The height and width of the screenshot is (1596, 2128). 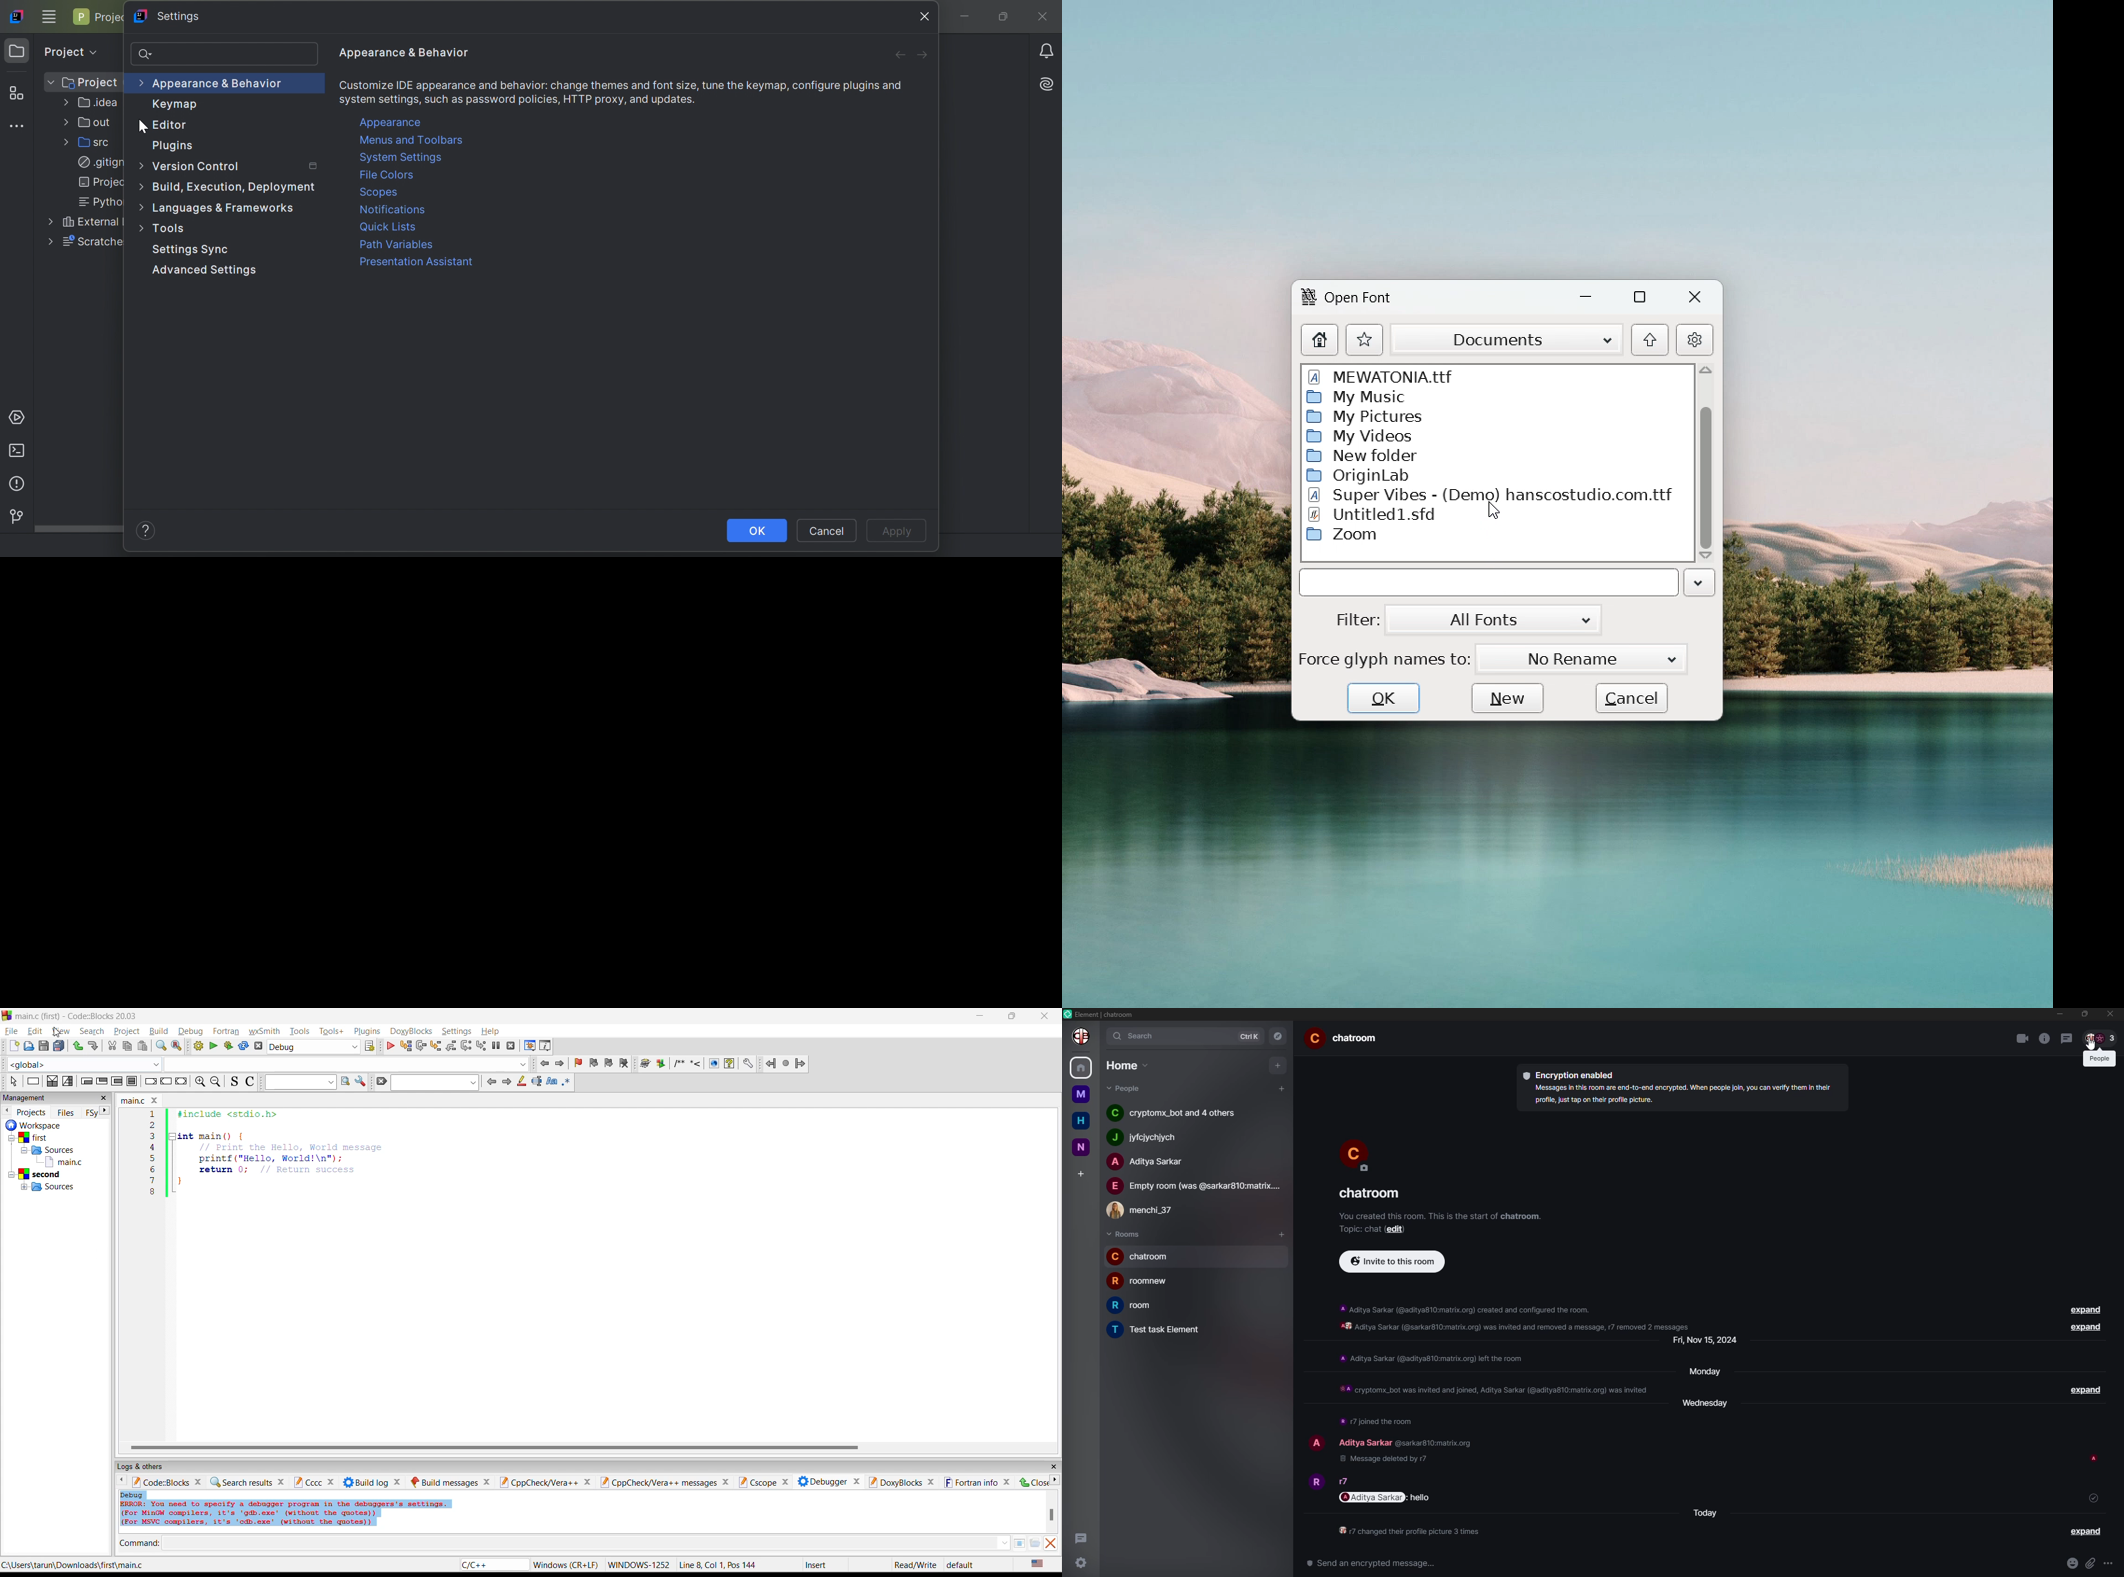 What do you see at coordinates (168, 1483) in the screenshot?
I see `code:blocks` at bounding box center [168, 1483].